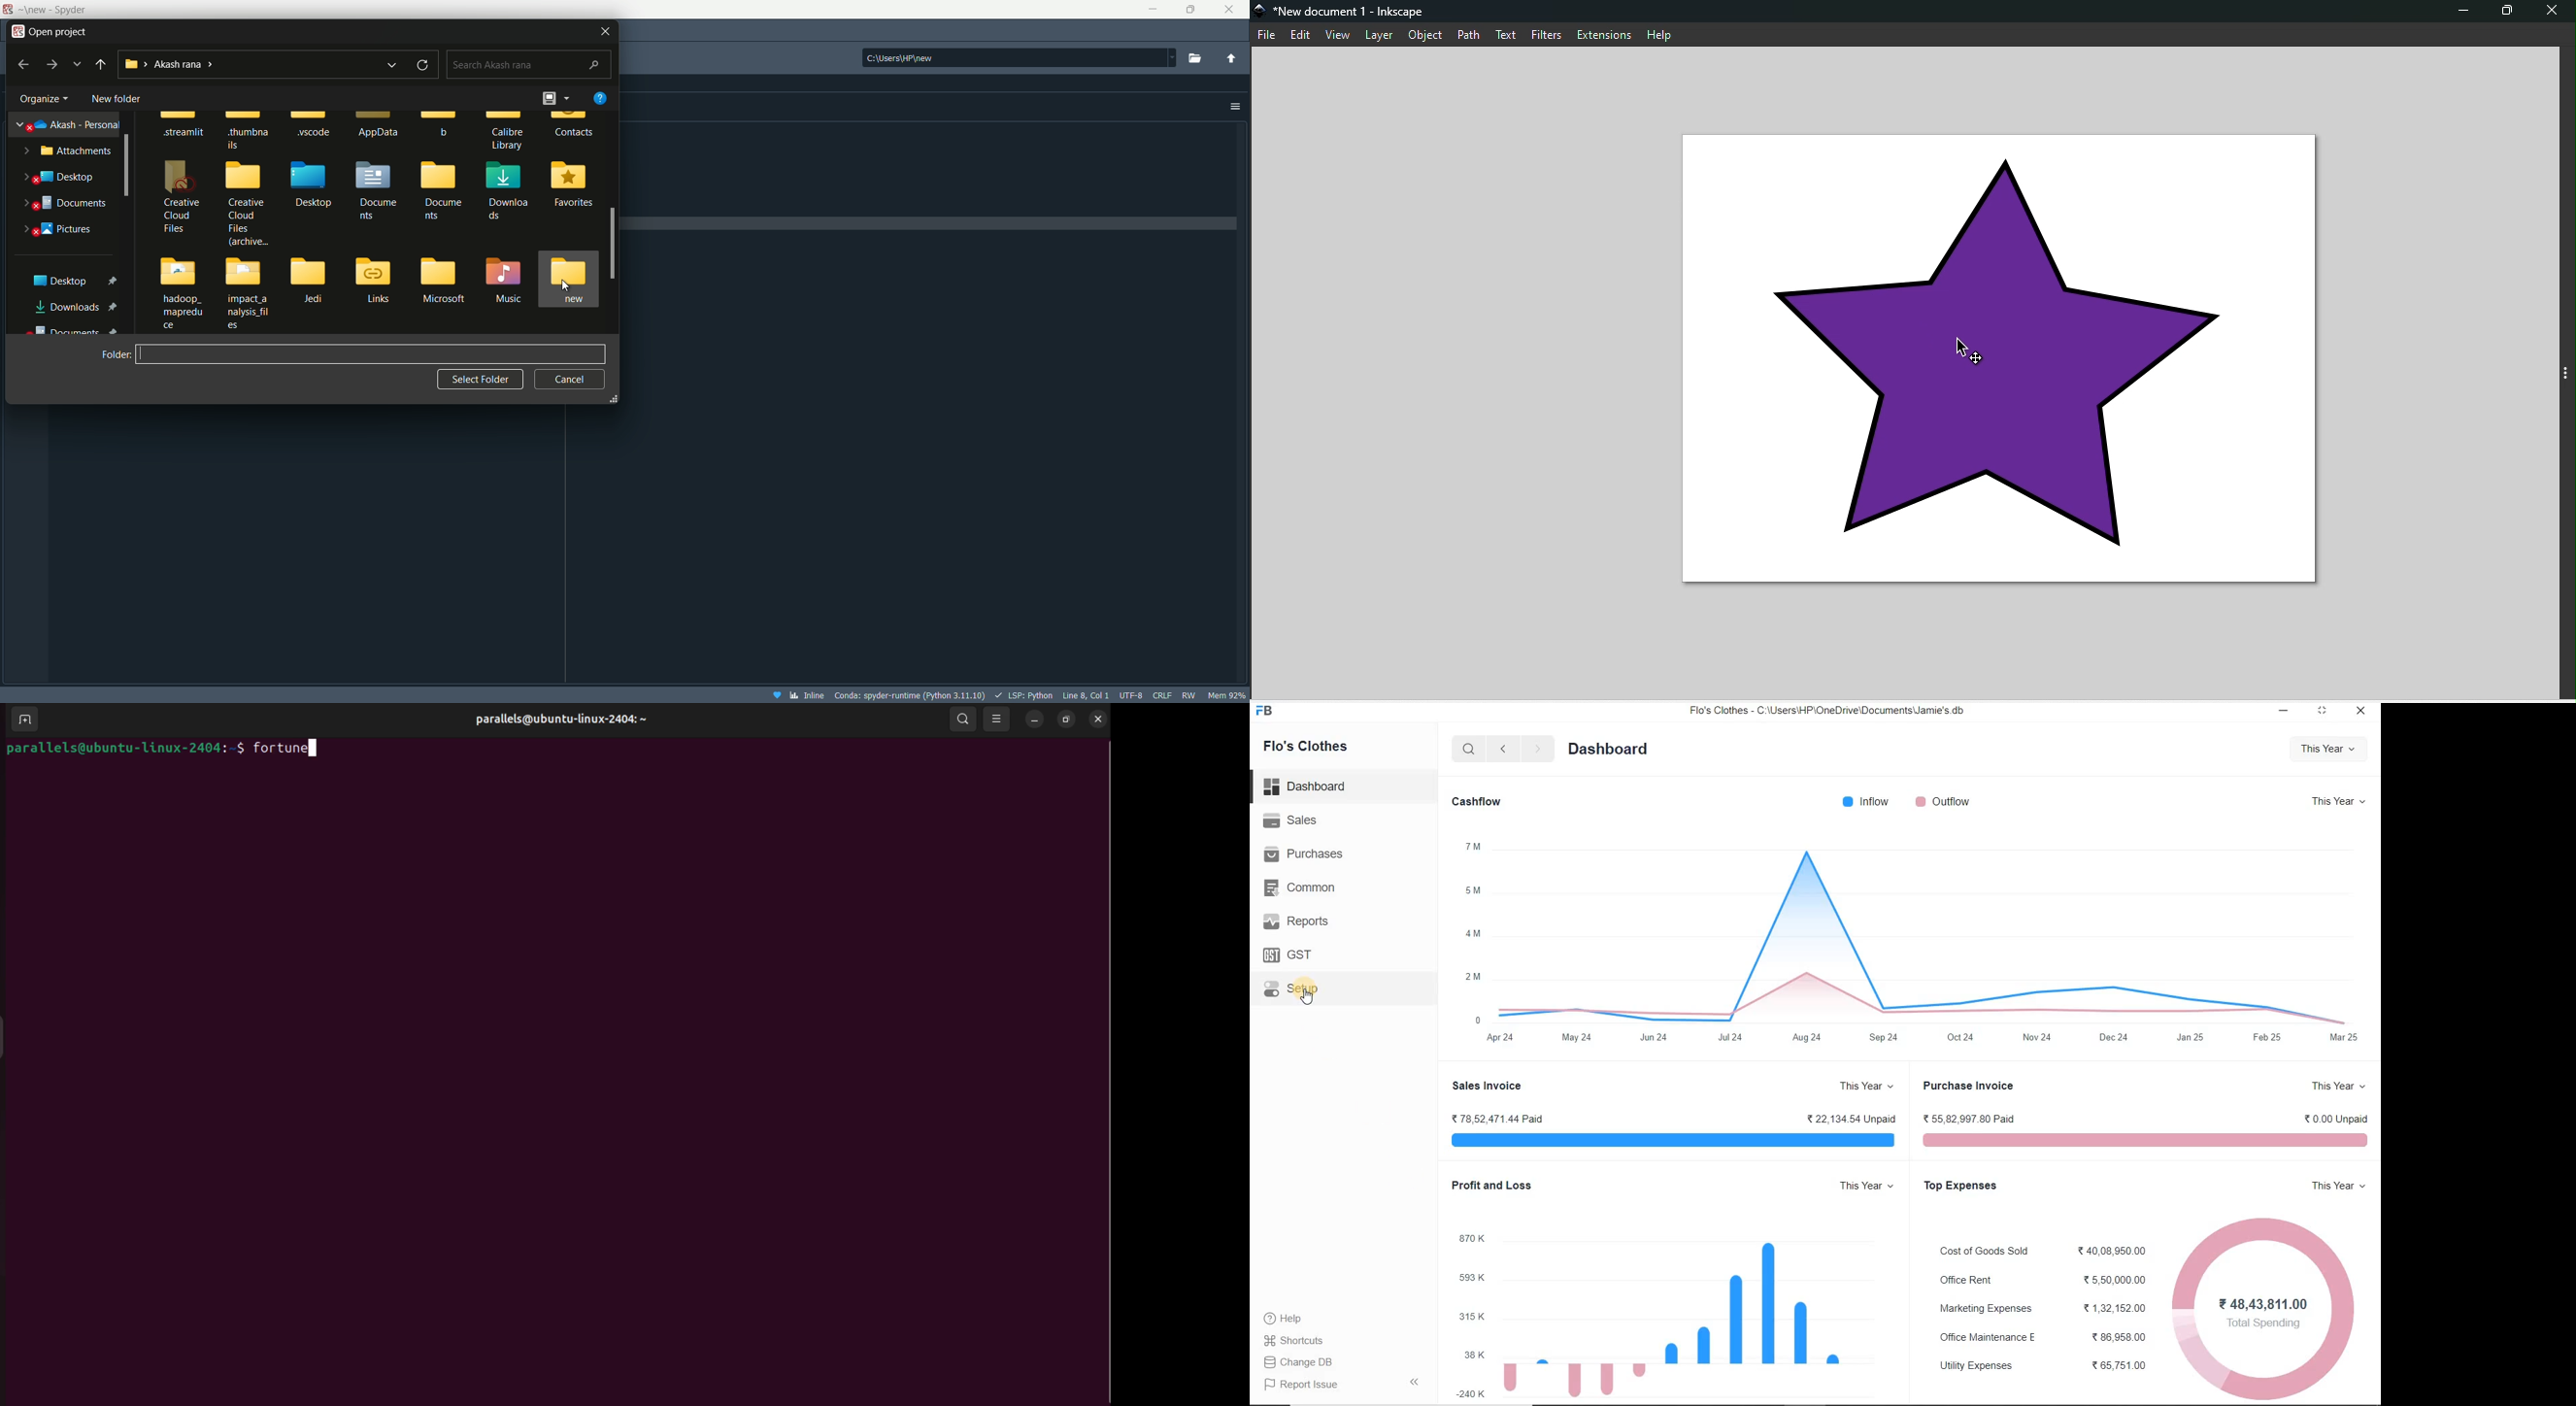  Describe the element at coordinates (1868, 1186) in the screenshot. I see `this year` at that location.